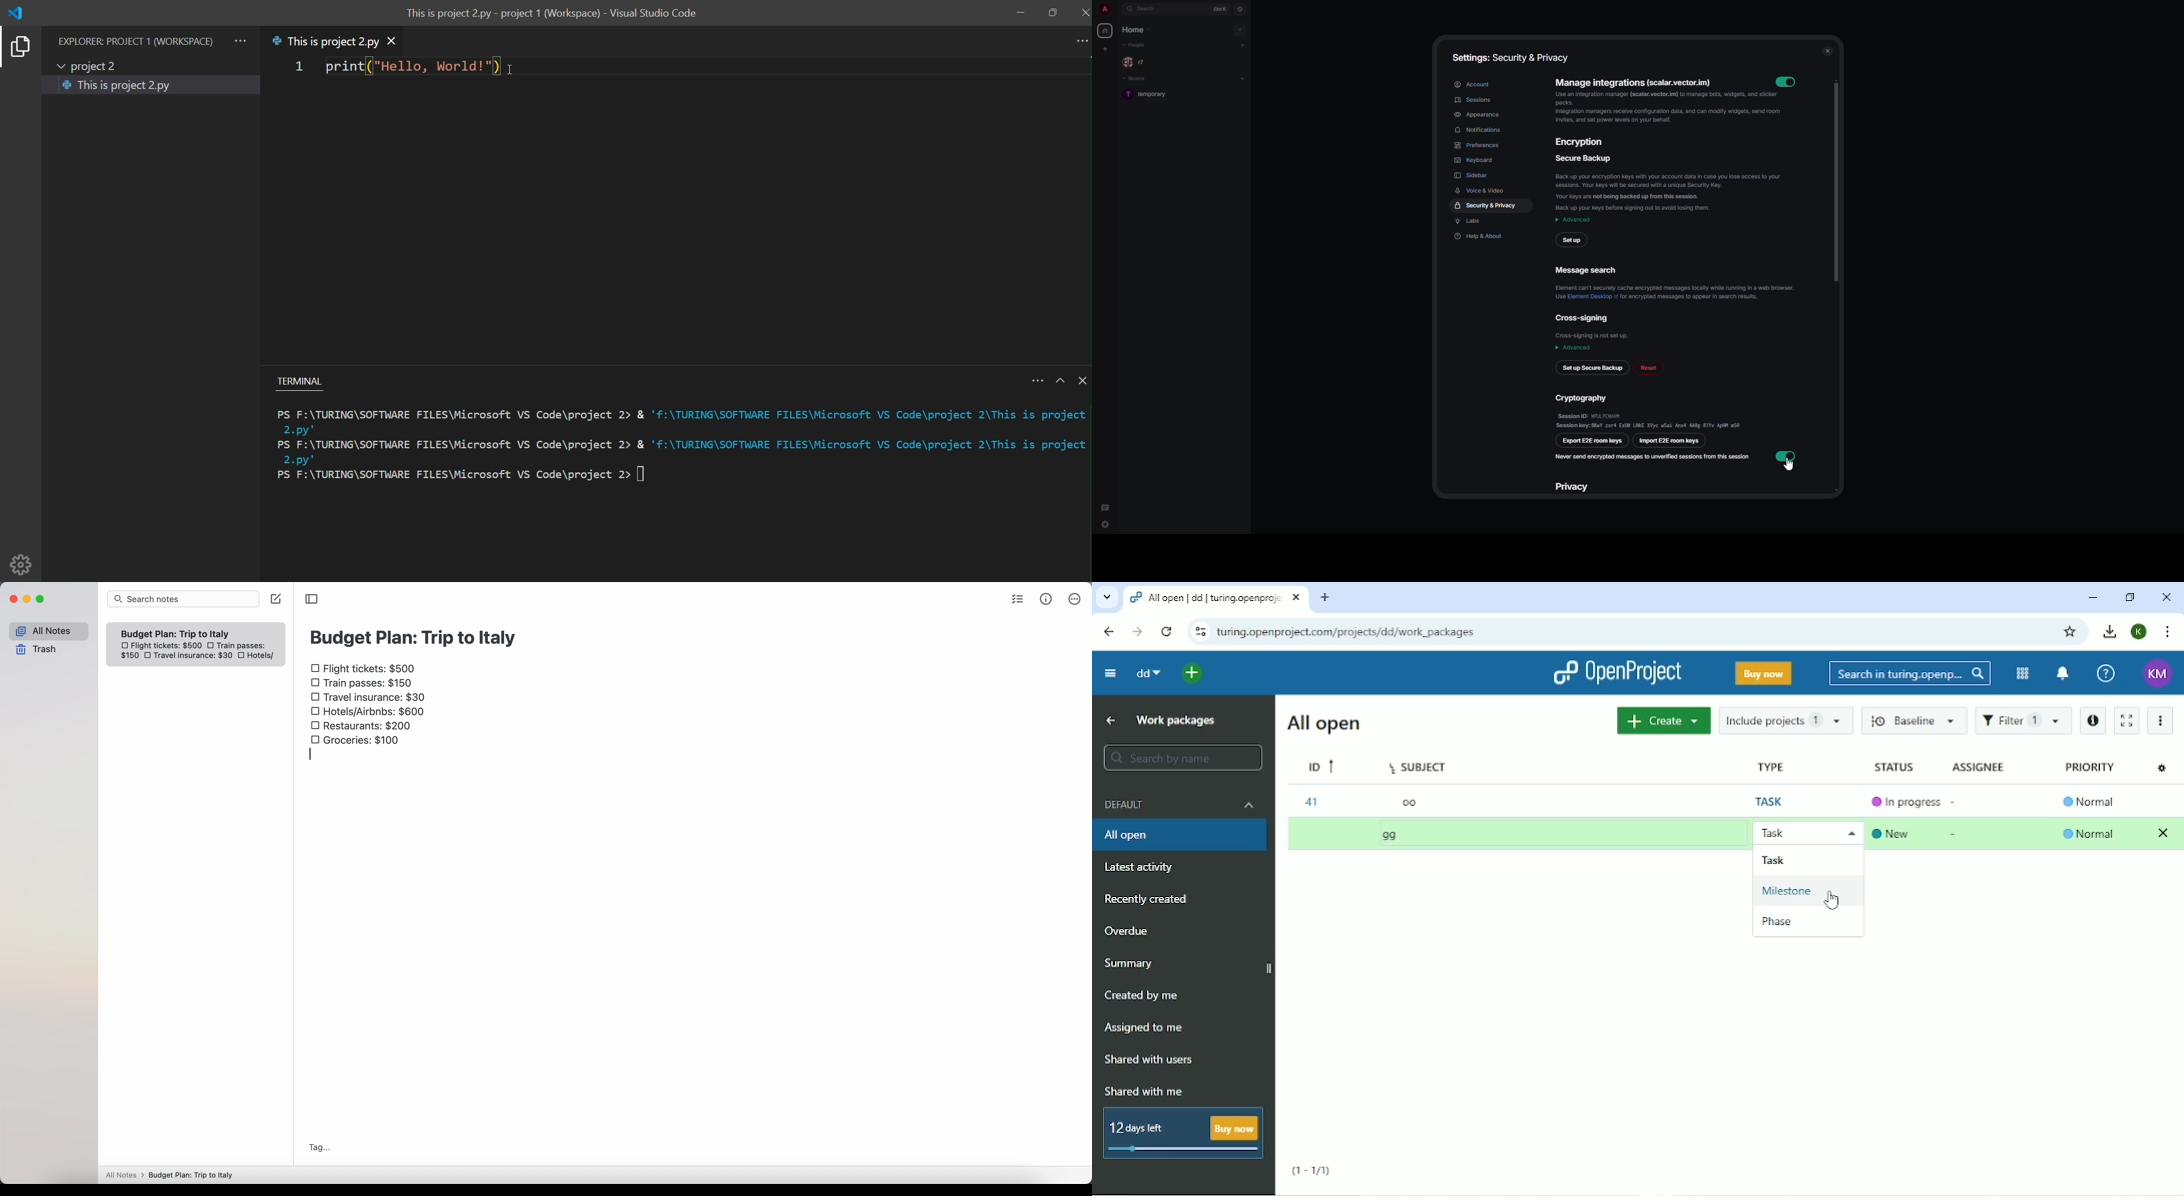 The image size is (2184, 1204). What do you see at coordinates (2138, 632) in the screenshot?
I see `K` at bounding box center [2138, 632].